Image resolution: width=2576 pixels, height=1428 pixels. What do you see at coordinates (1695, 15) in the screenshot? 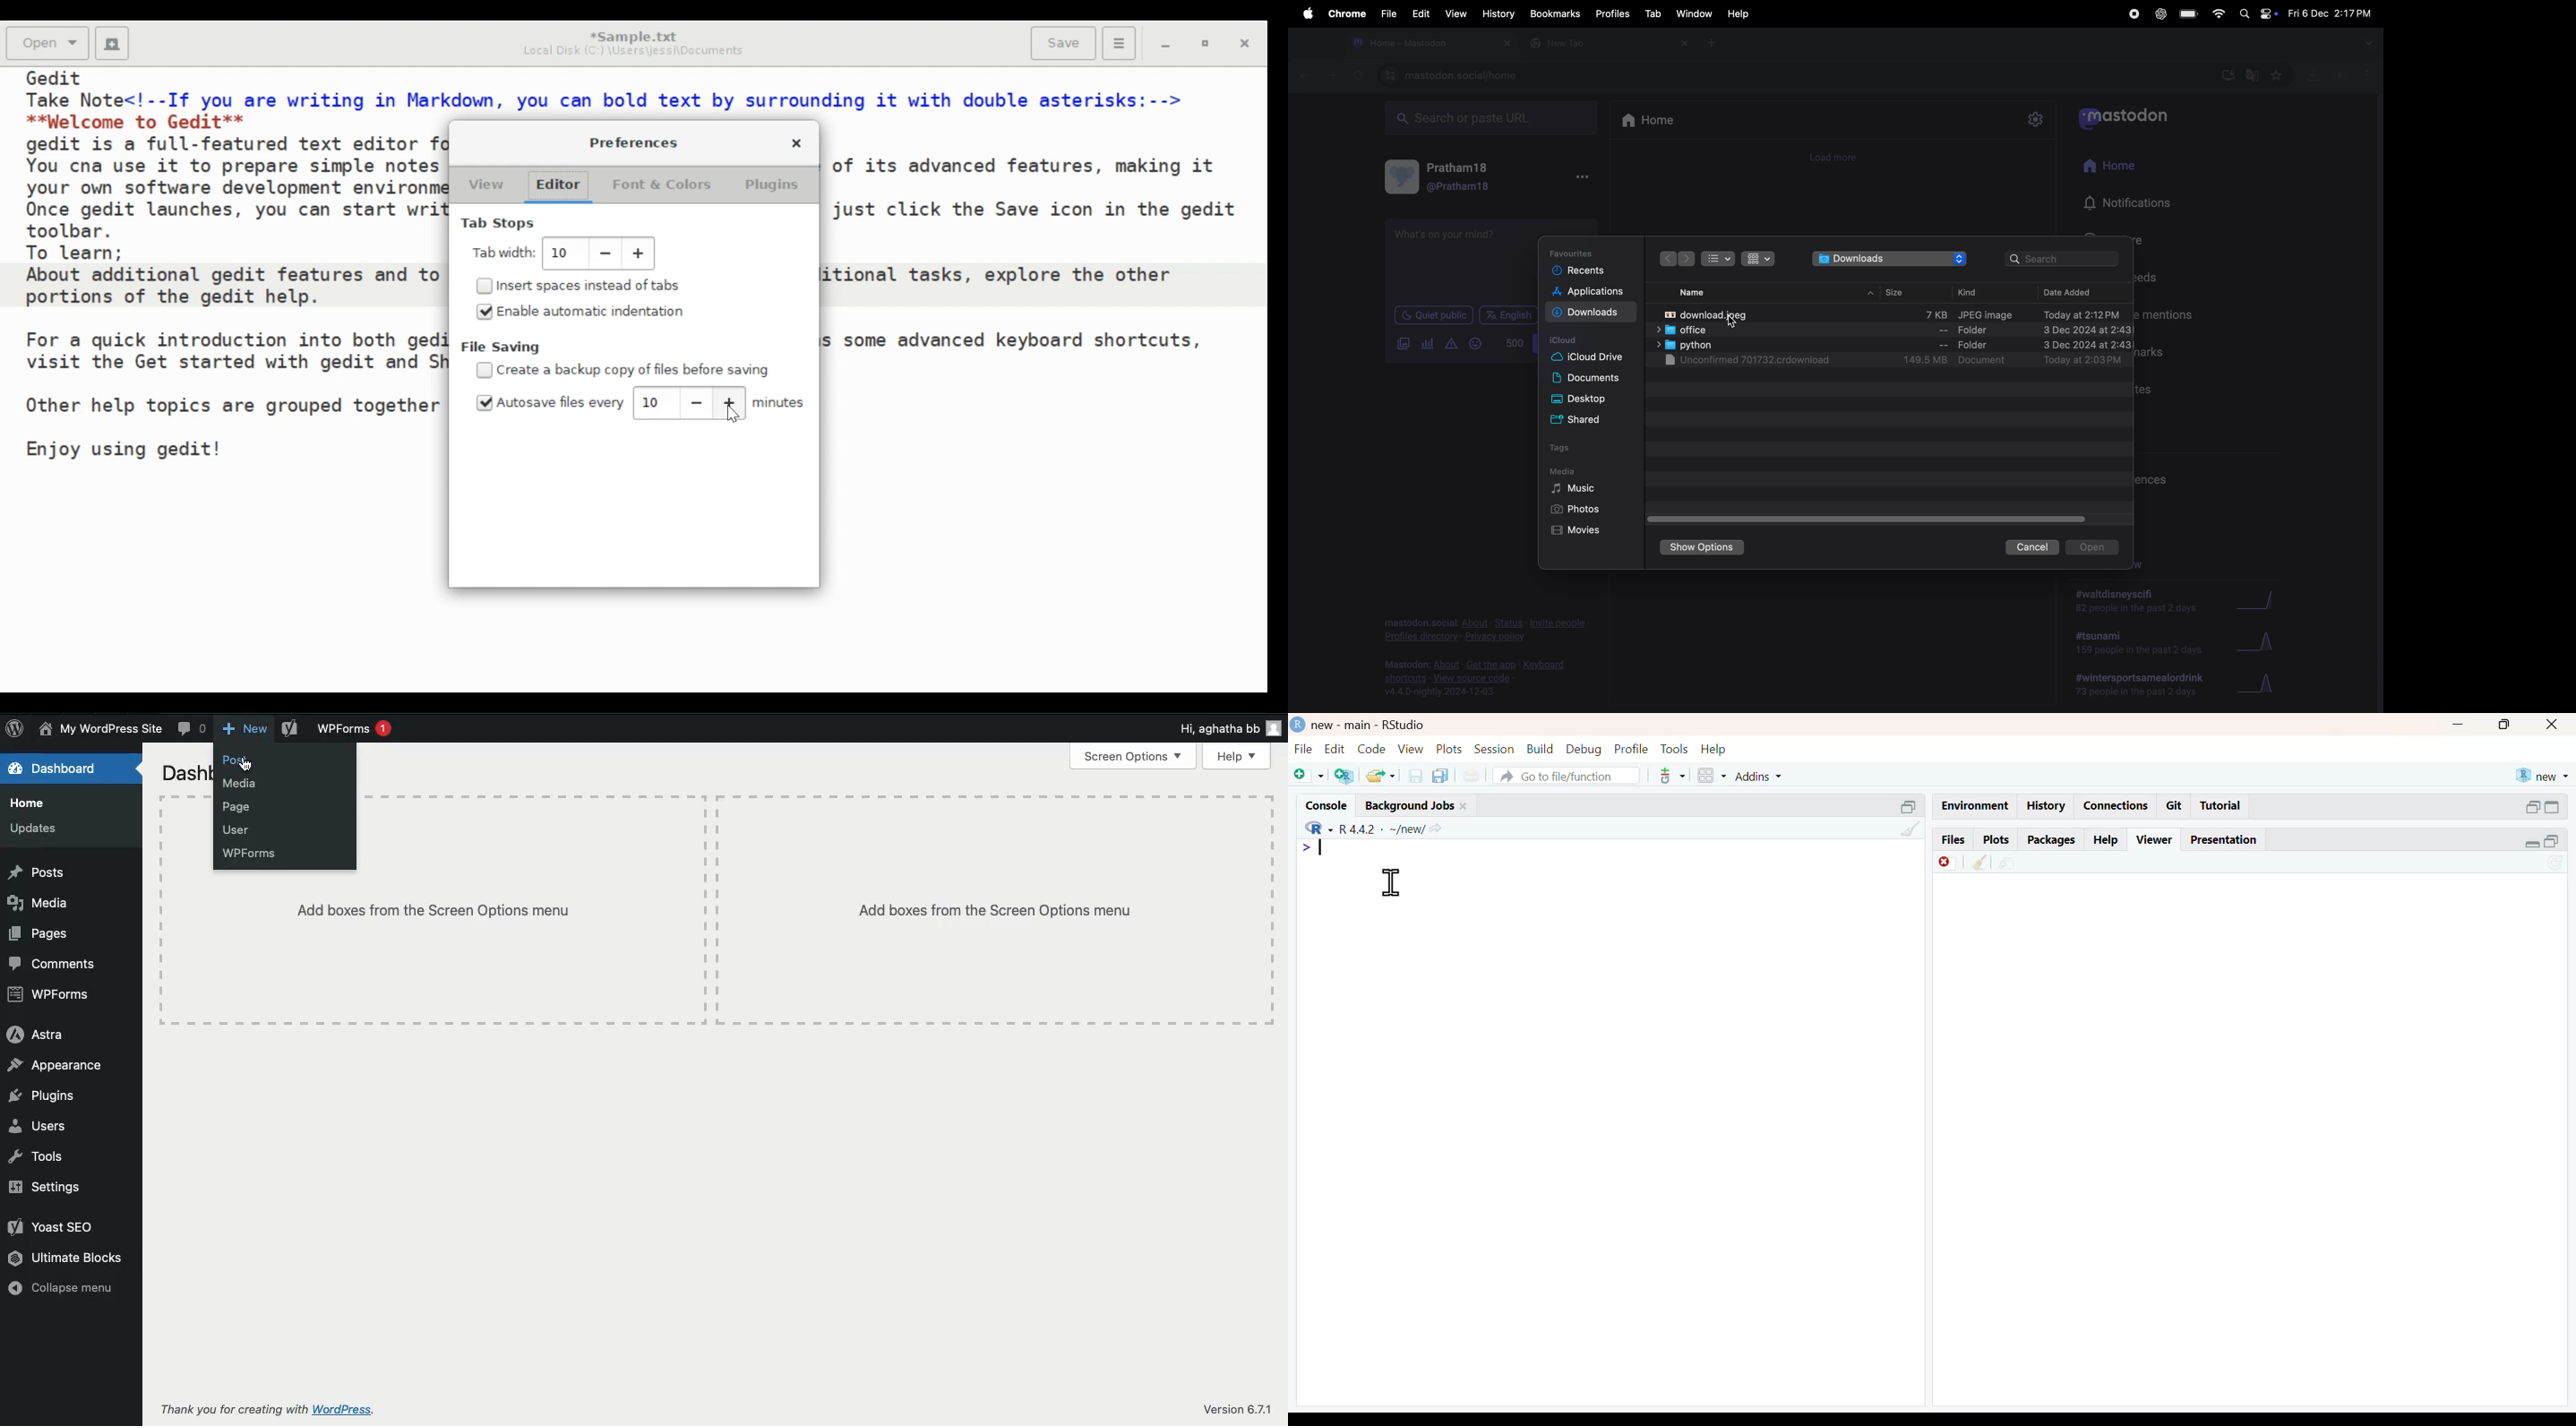
I see `window` at bounding box center [1695, 15].